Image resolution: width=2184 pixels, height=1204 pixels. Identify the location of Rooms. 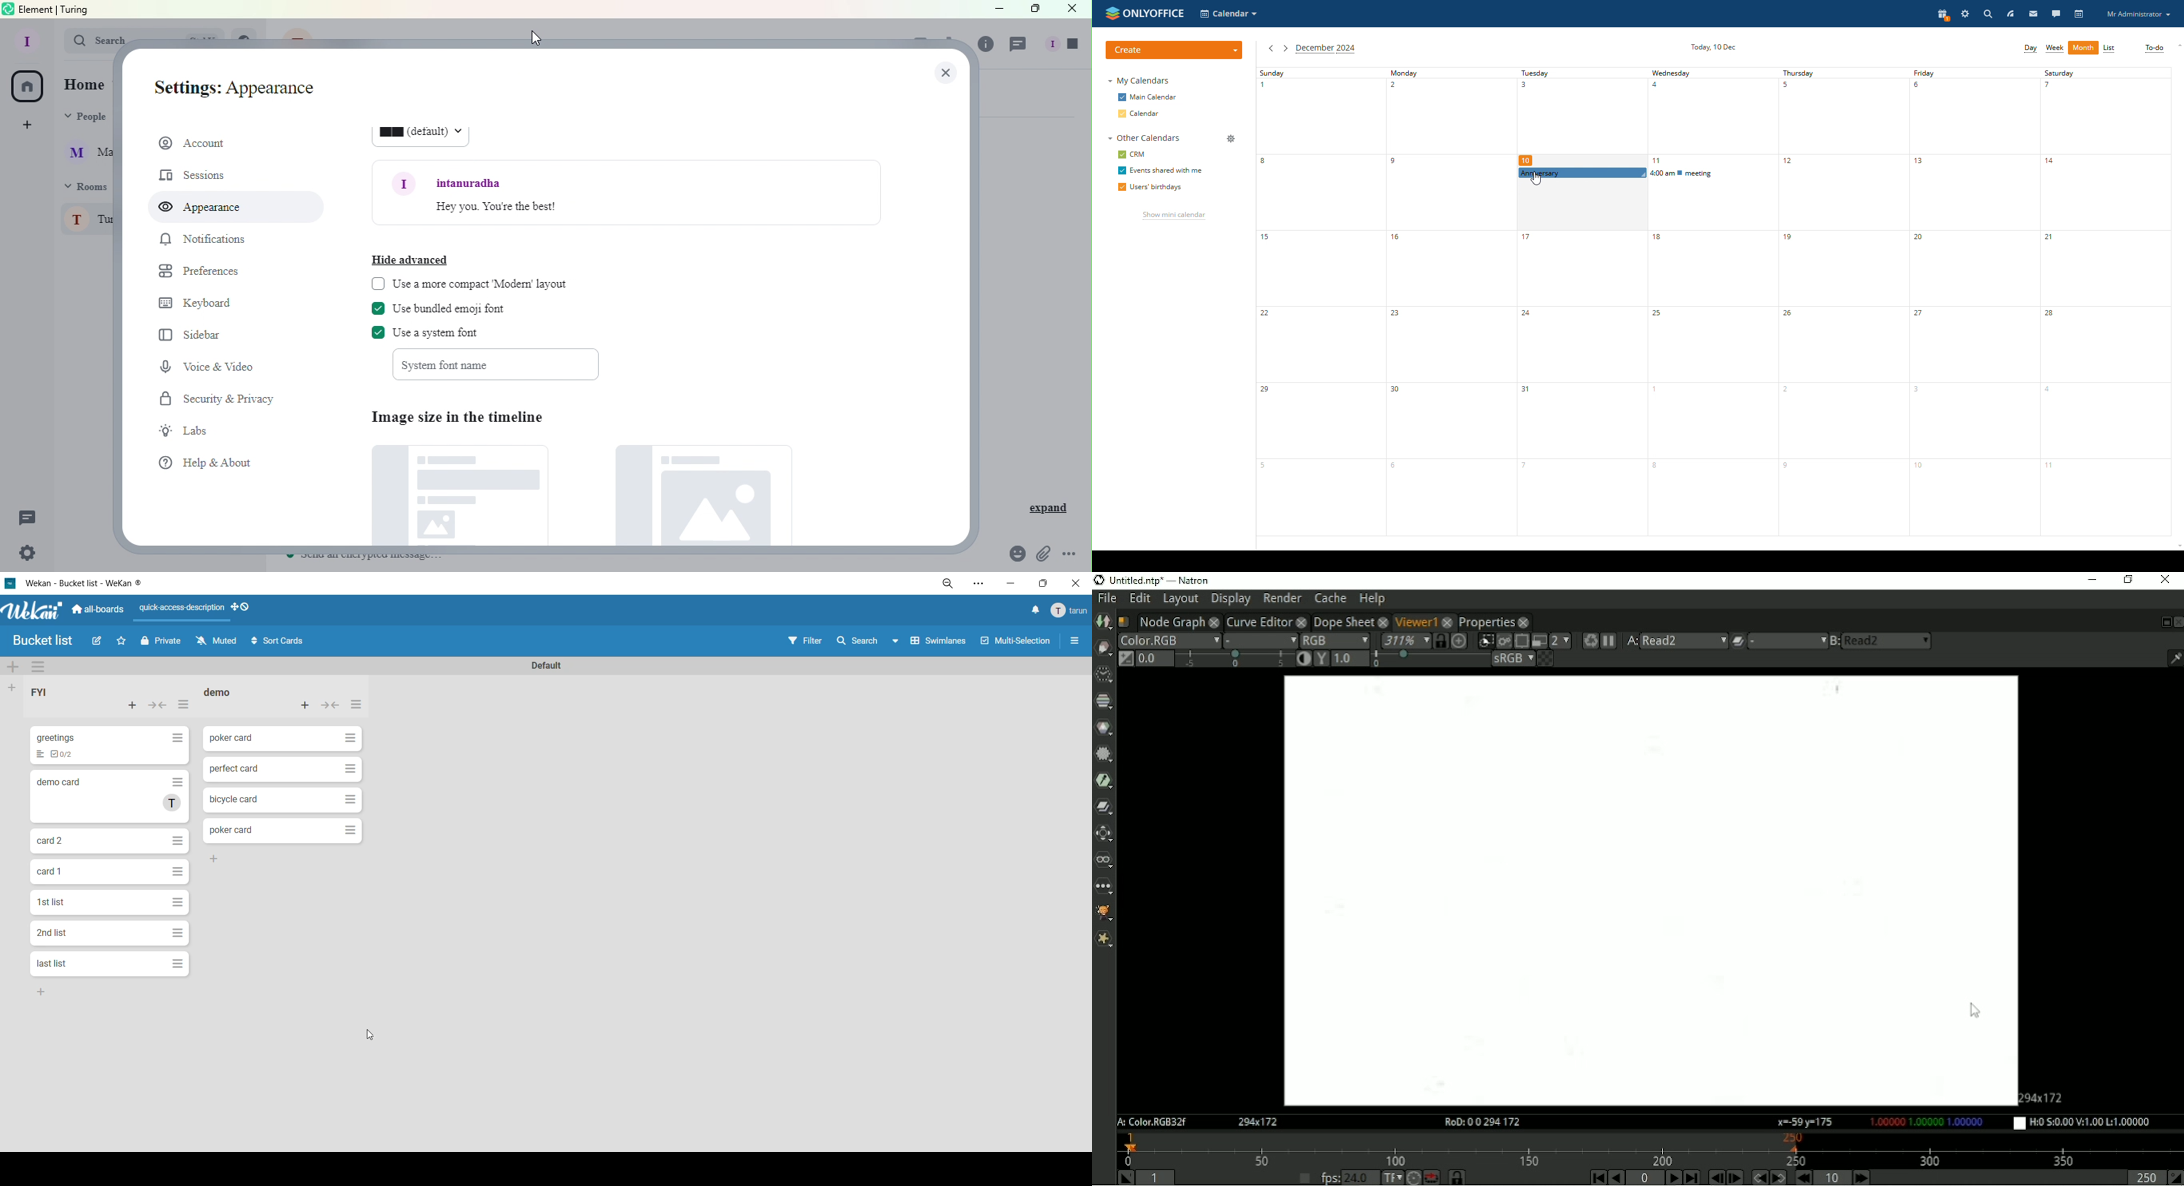
(90, 186).